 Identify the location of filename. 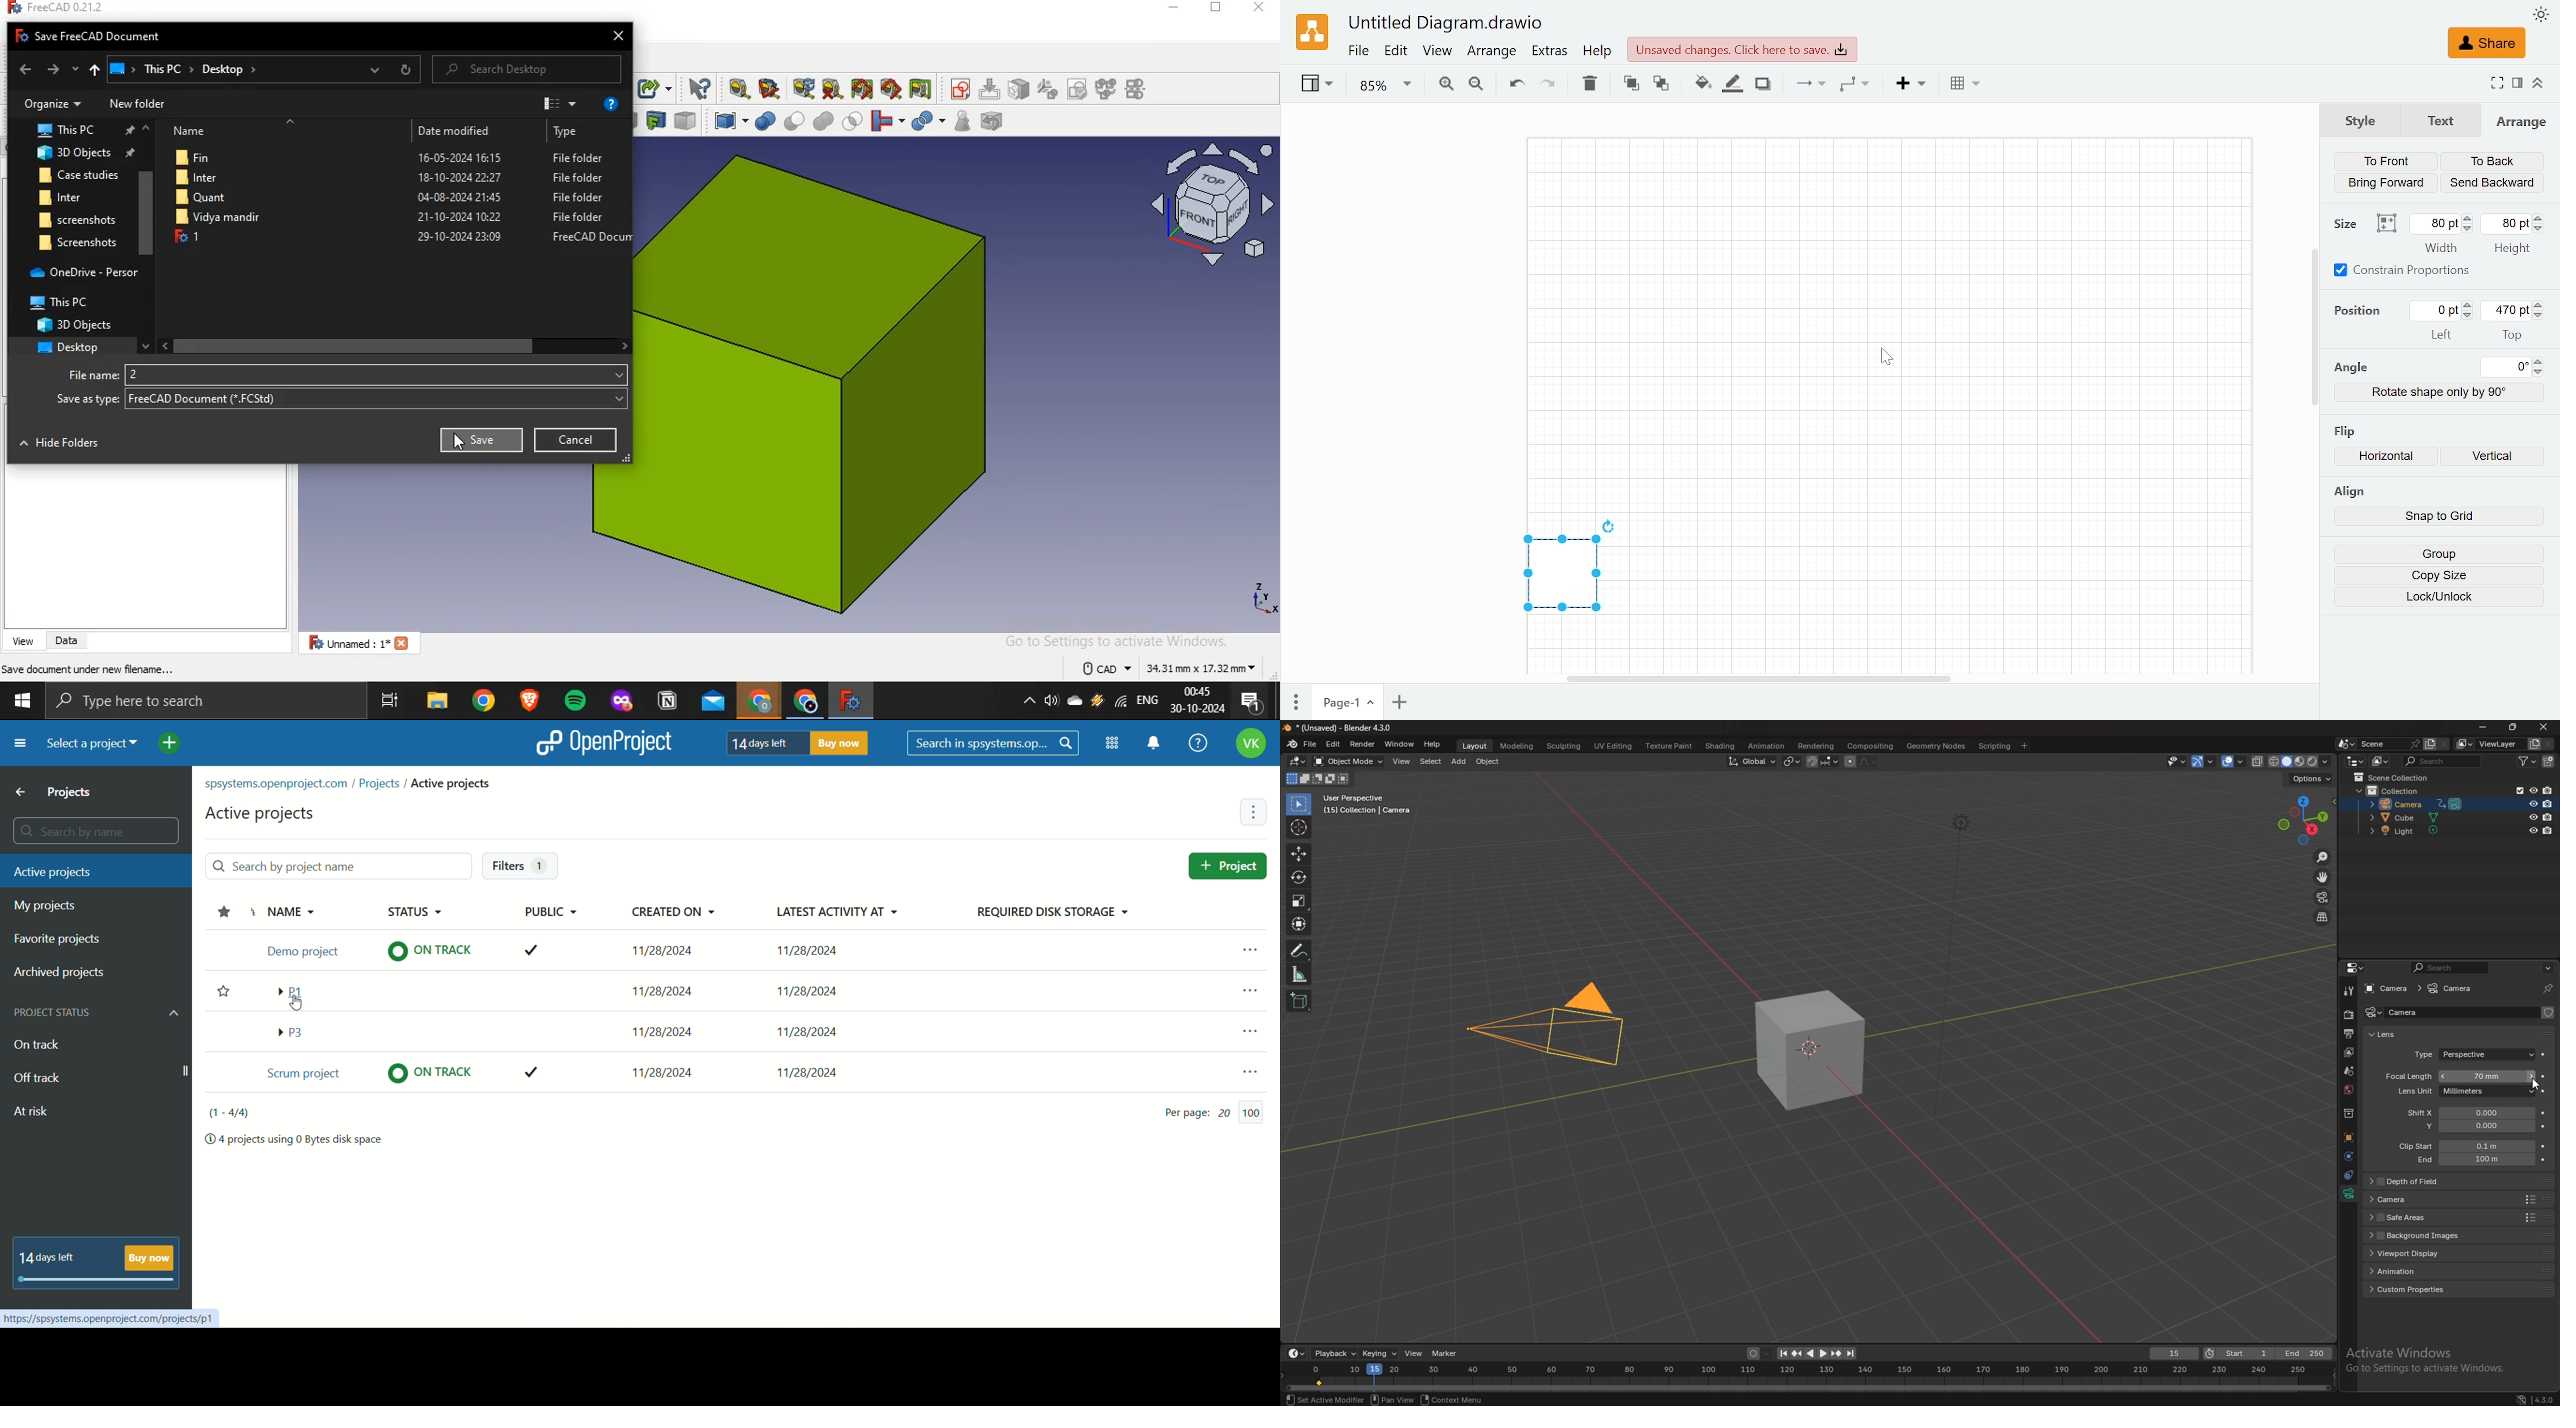
(94, 376).